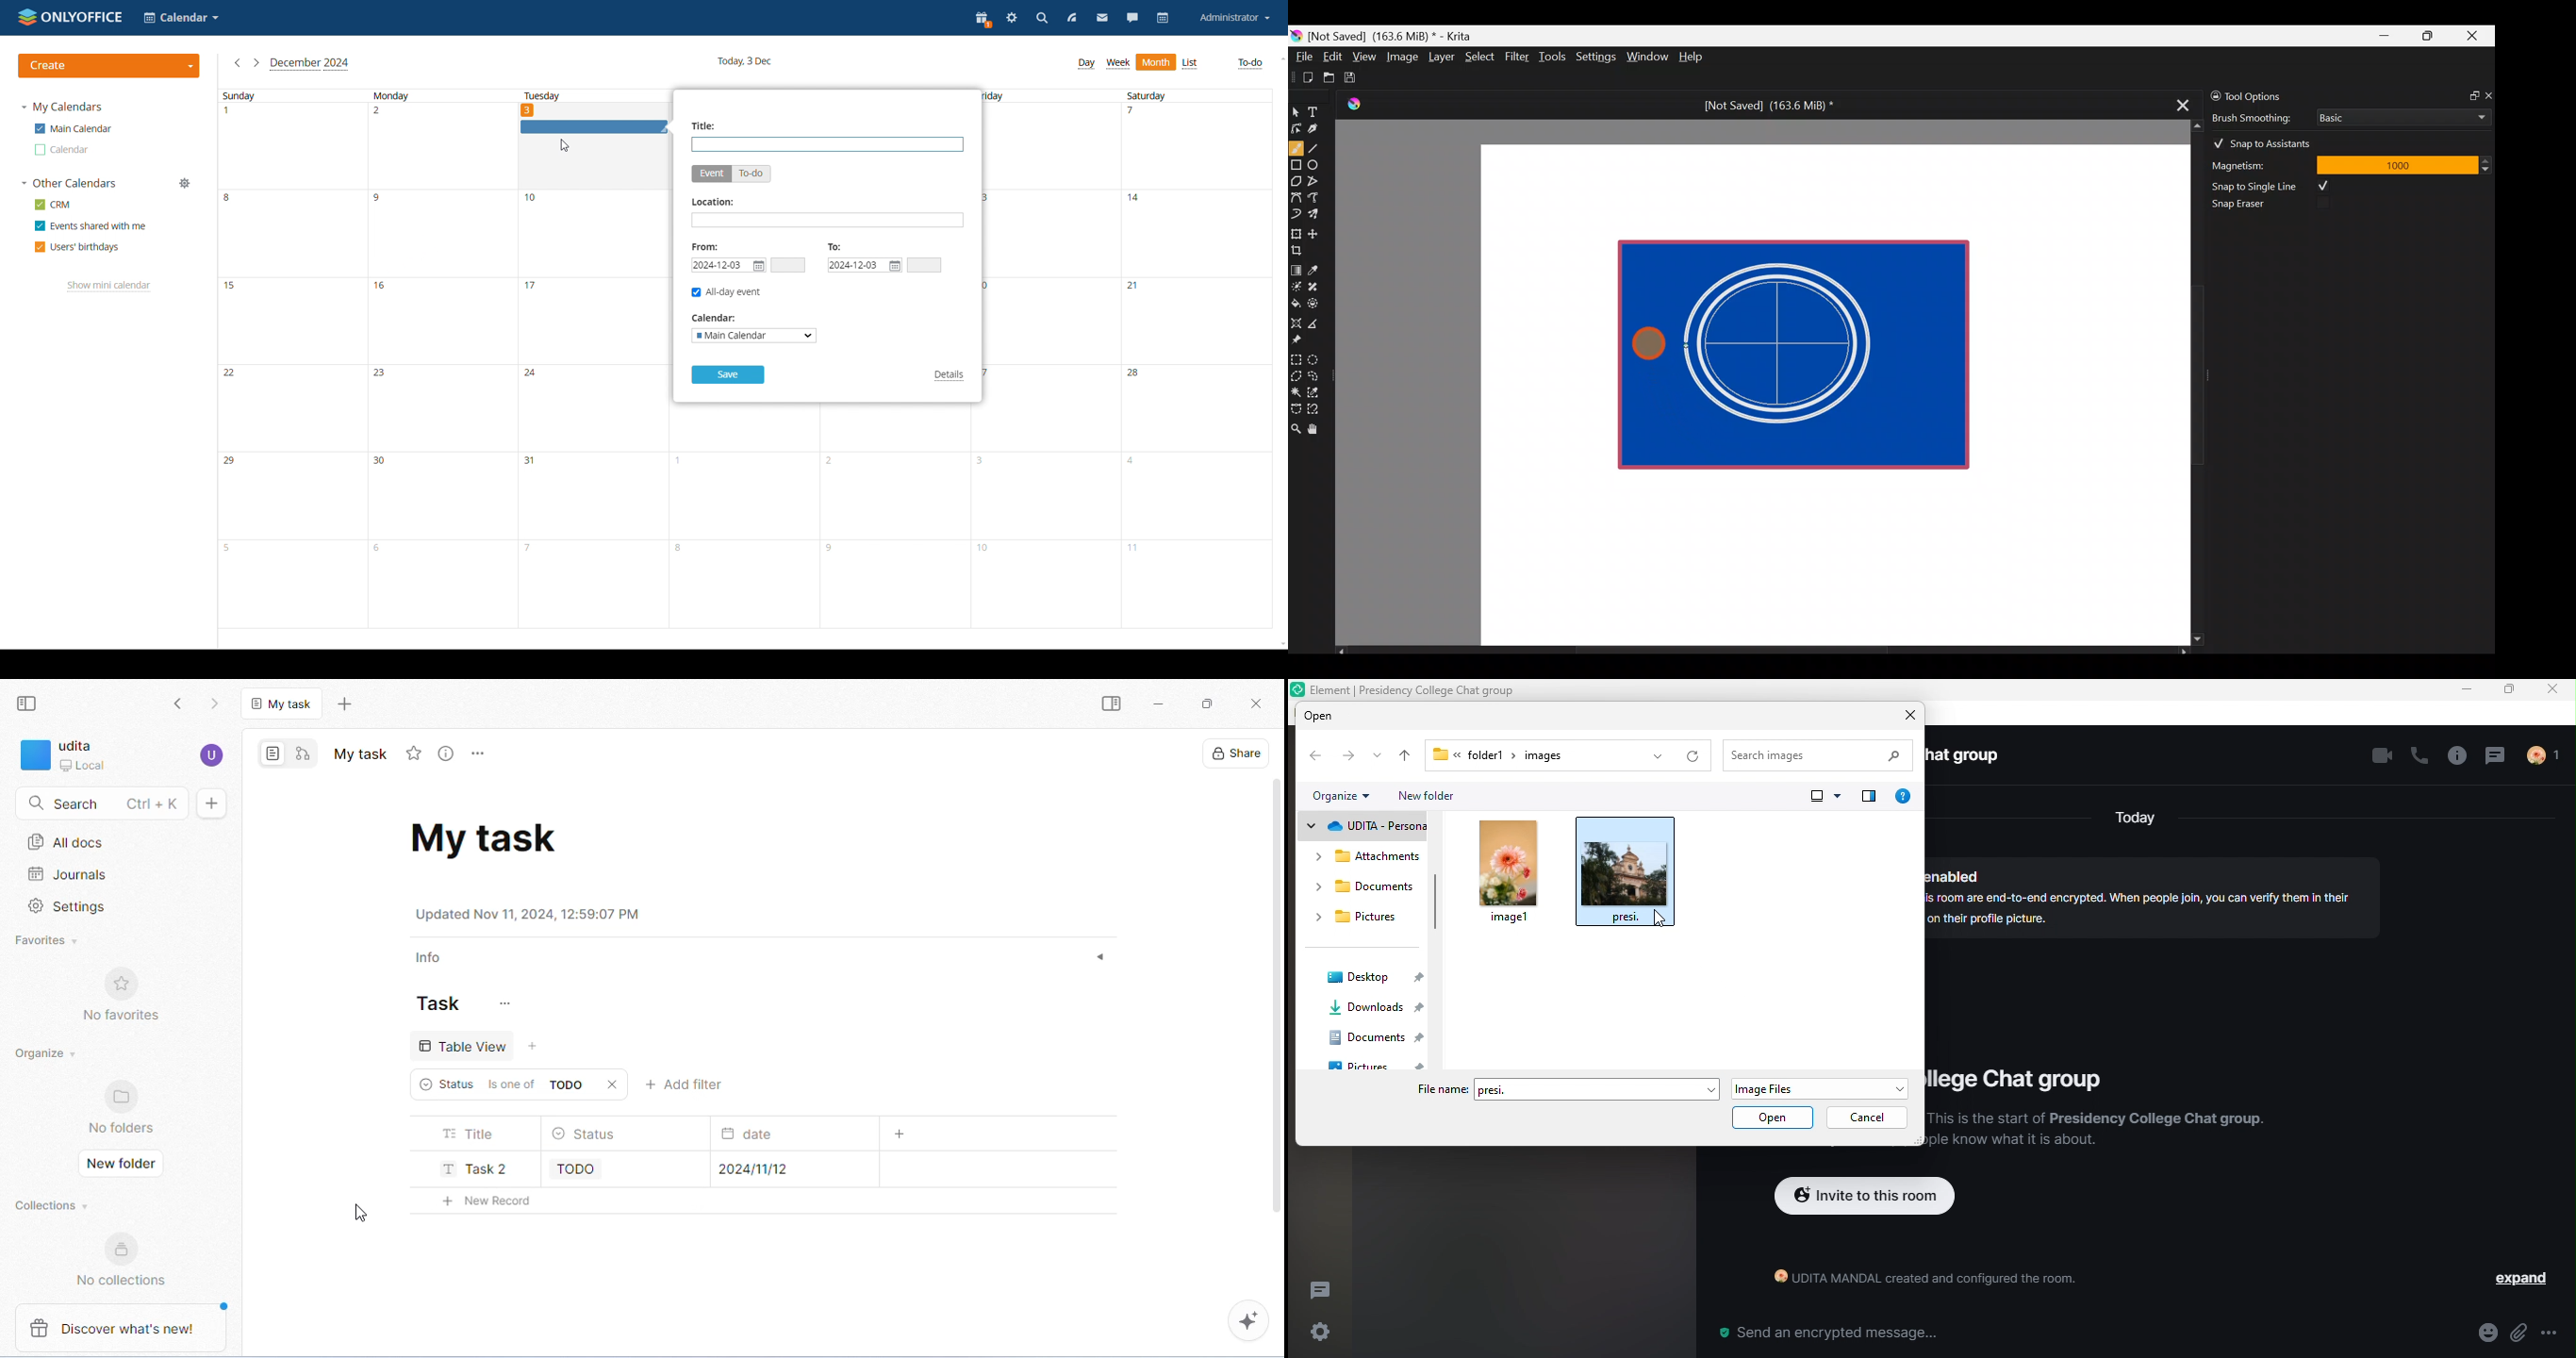 The image size is (2576, 1372). I want to click on pictures, so click(1362, 919).